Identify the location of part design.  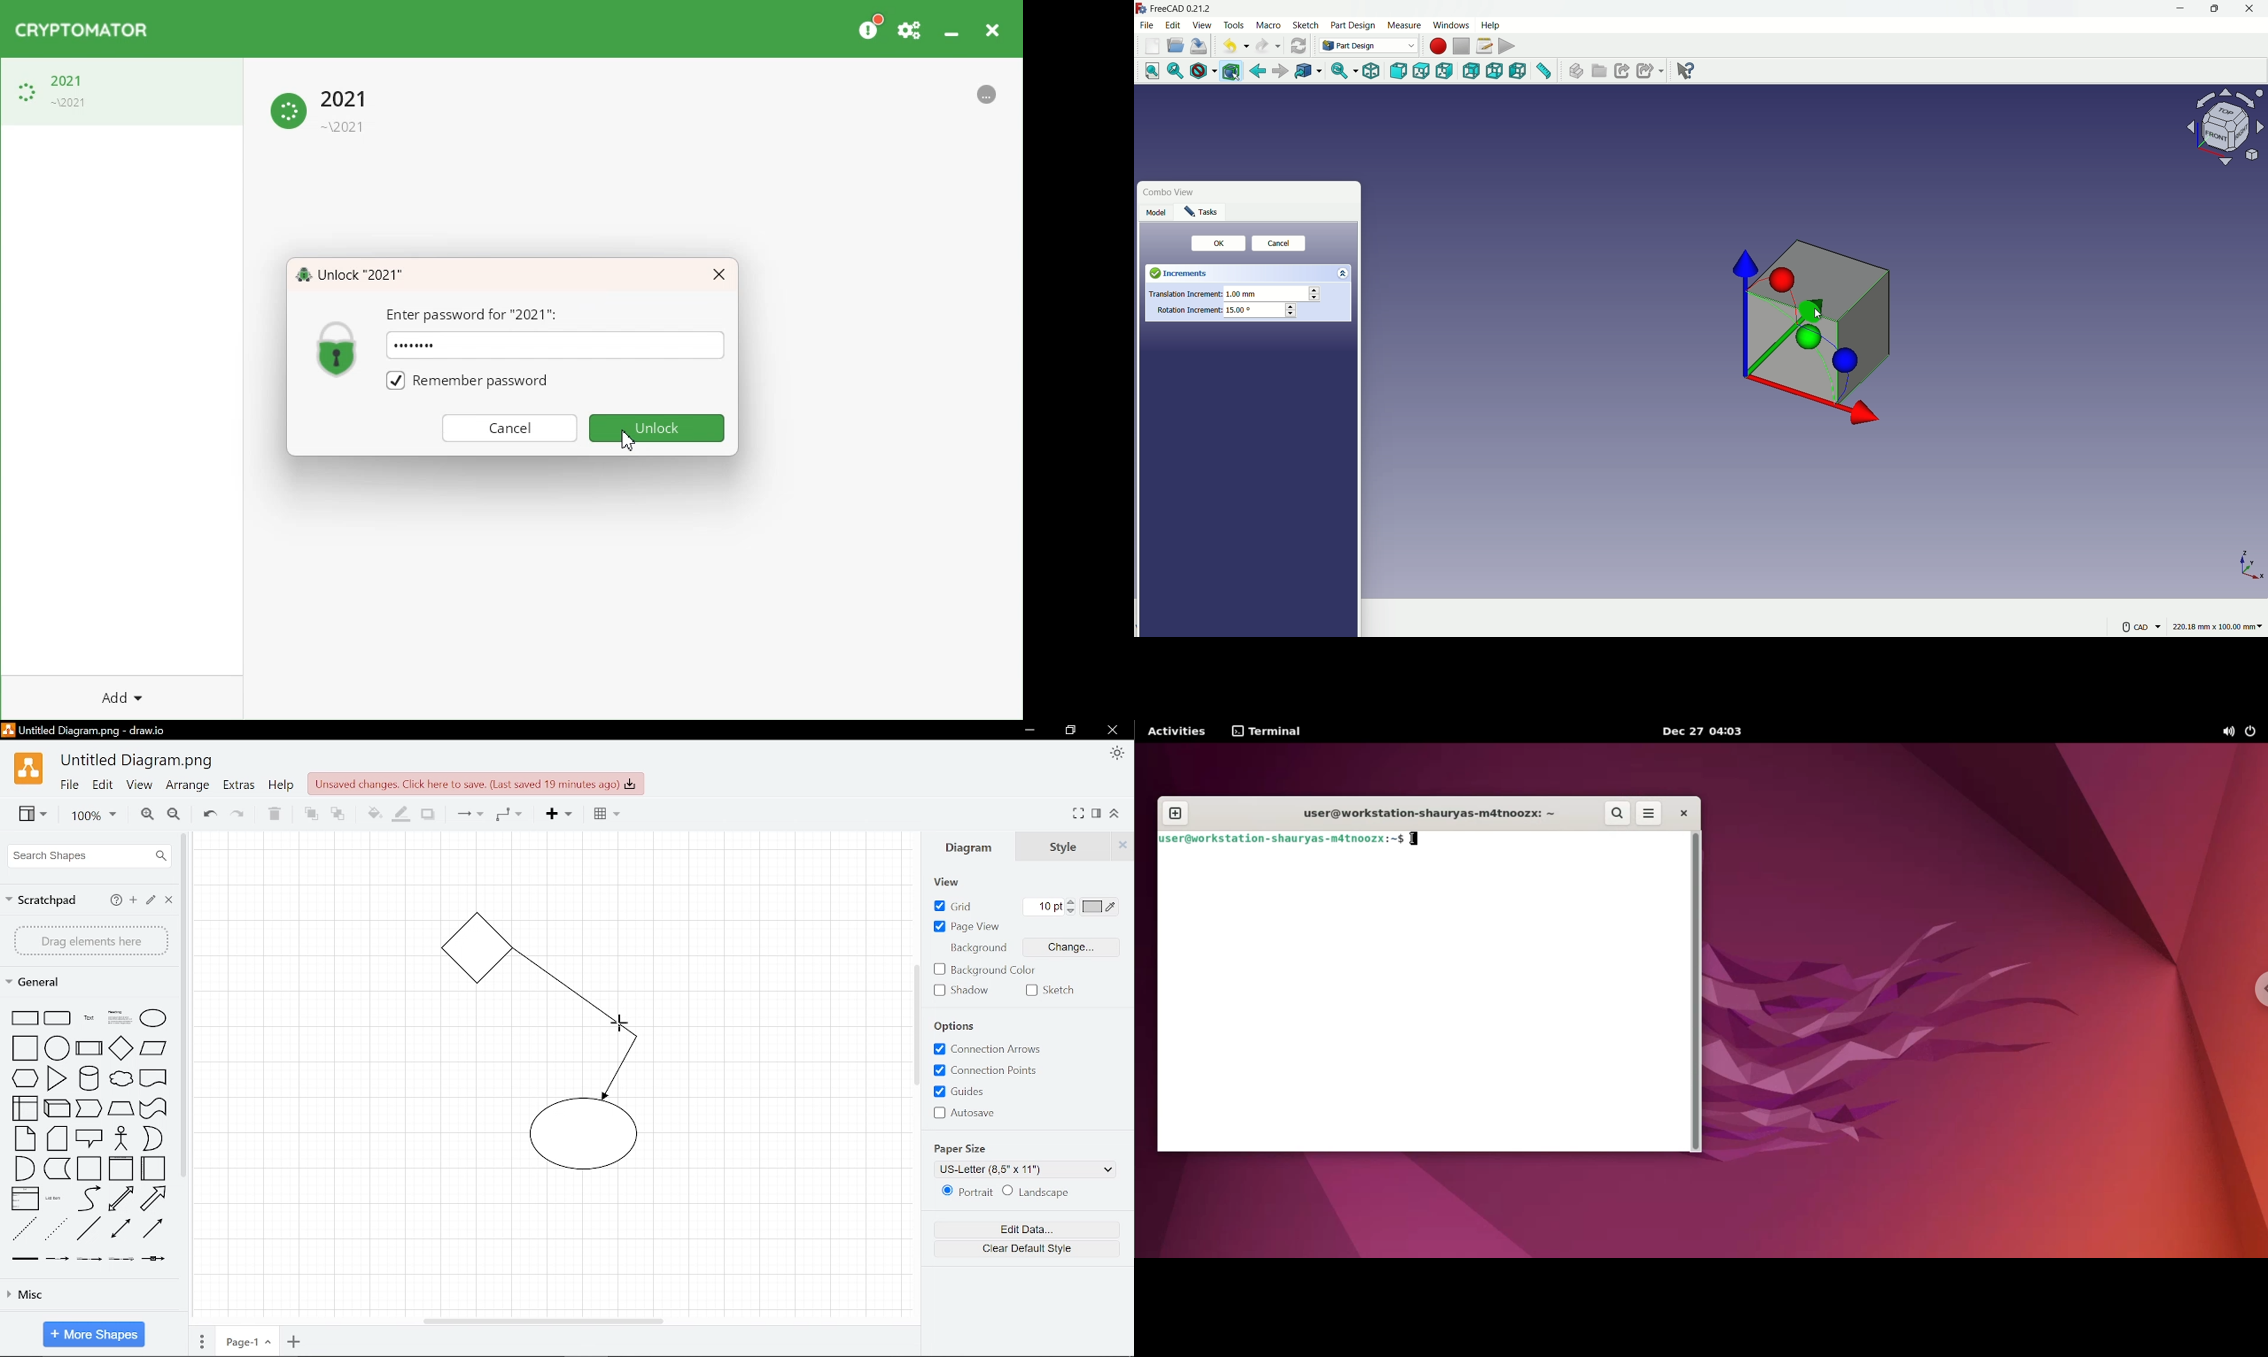
(1353, 25).